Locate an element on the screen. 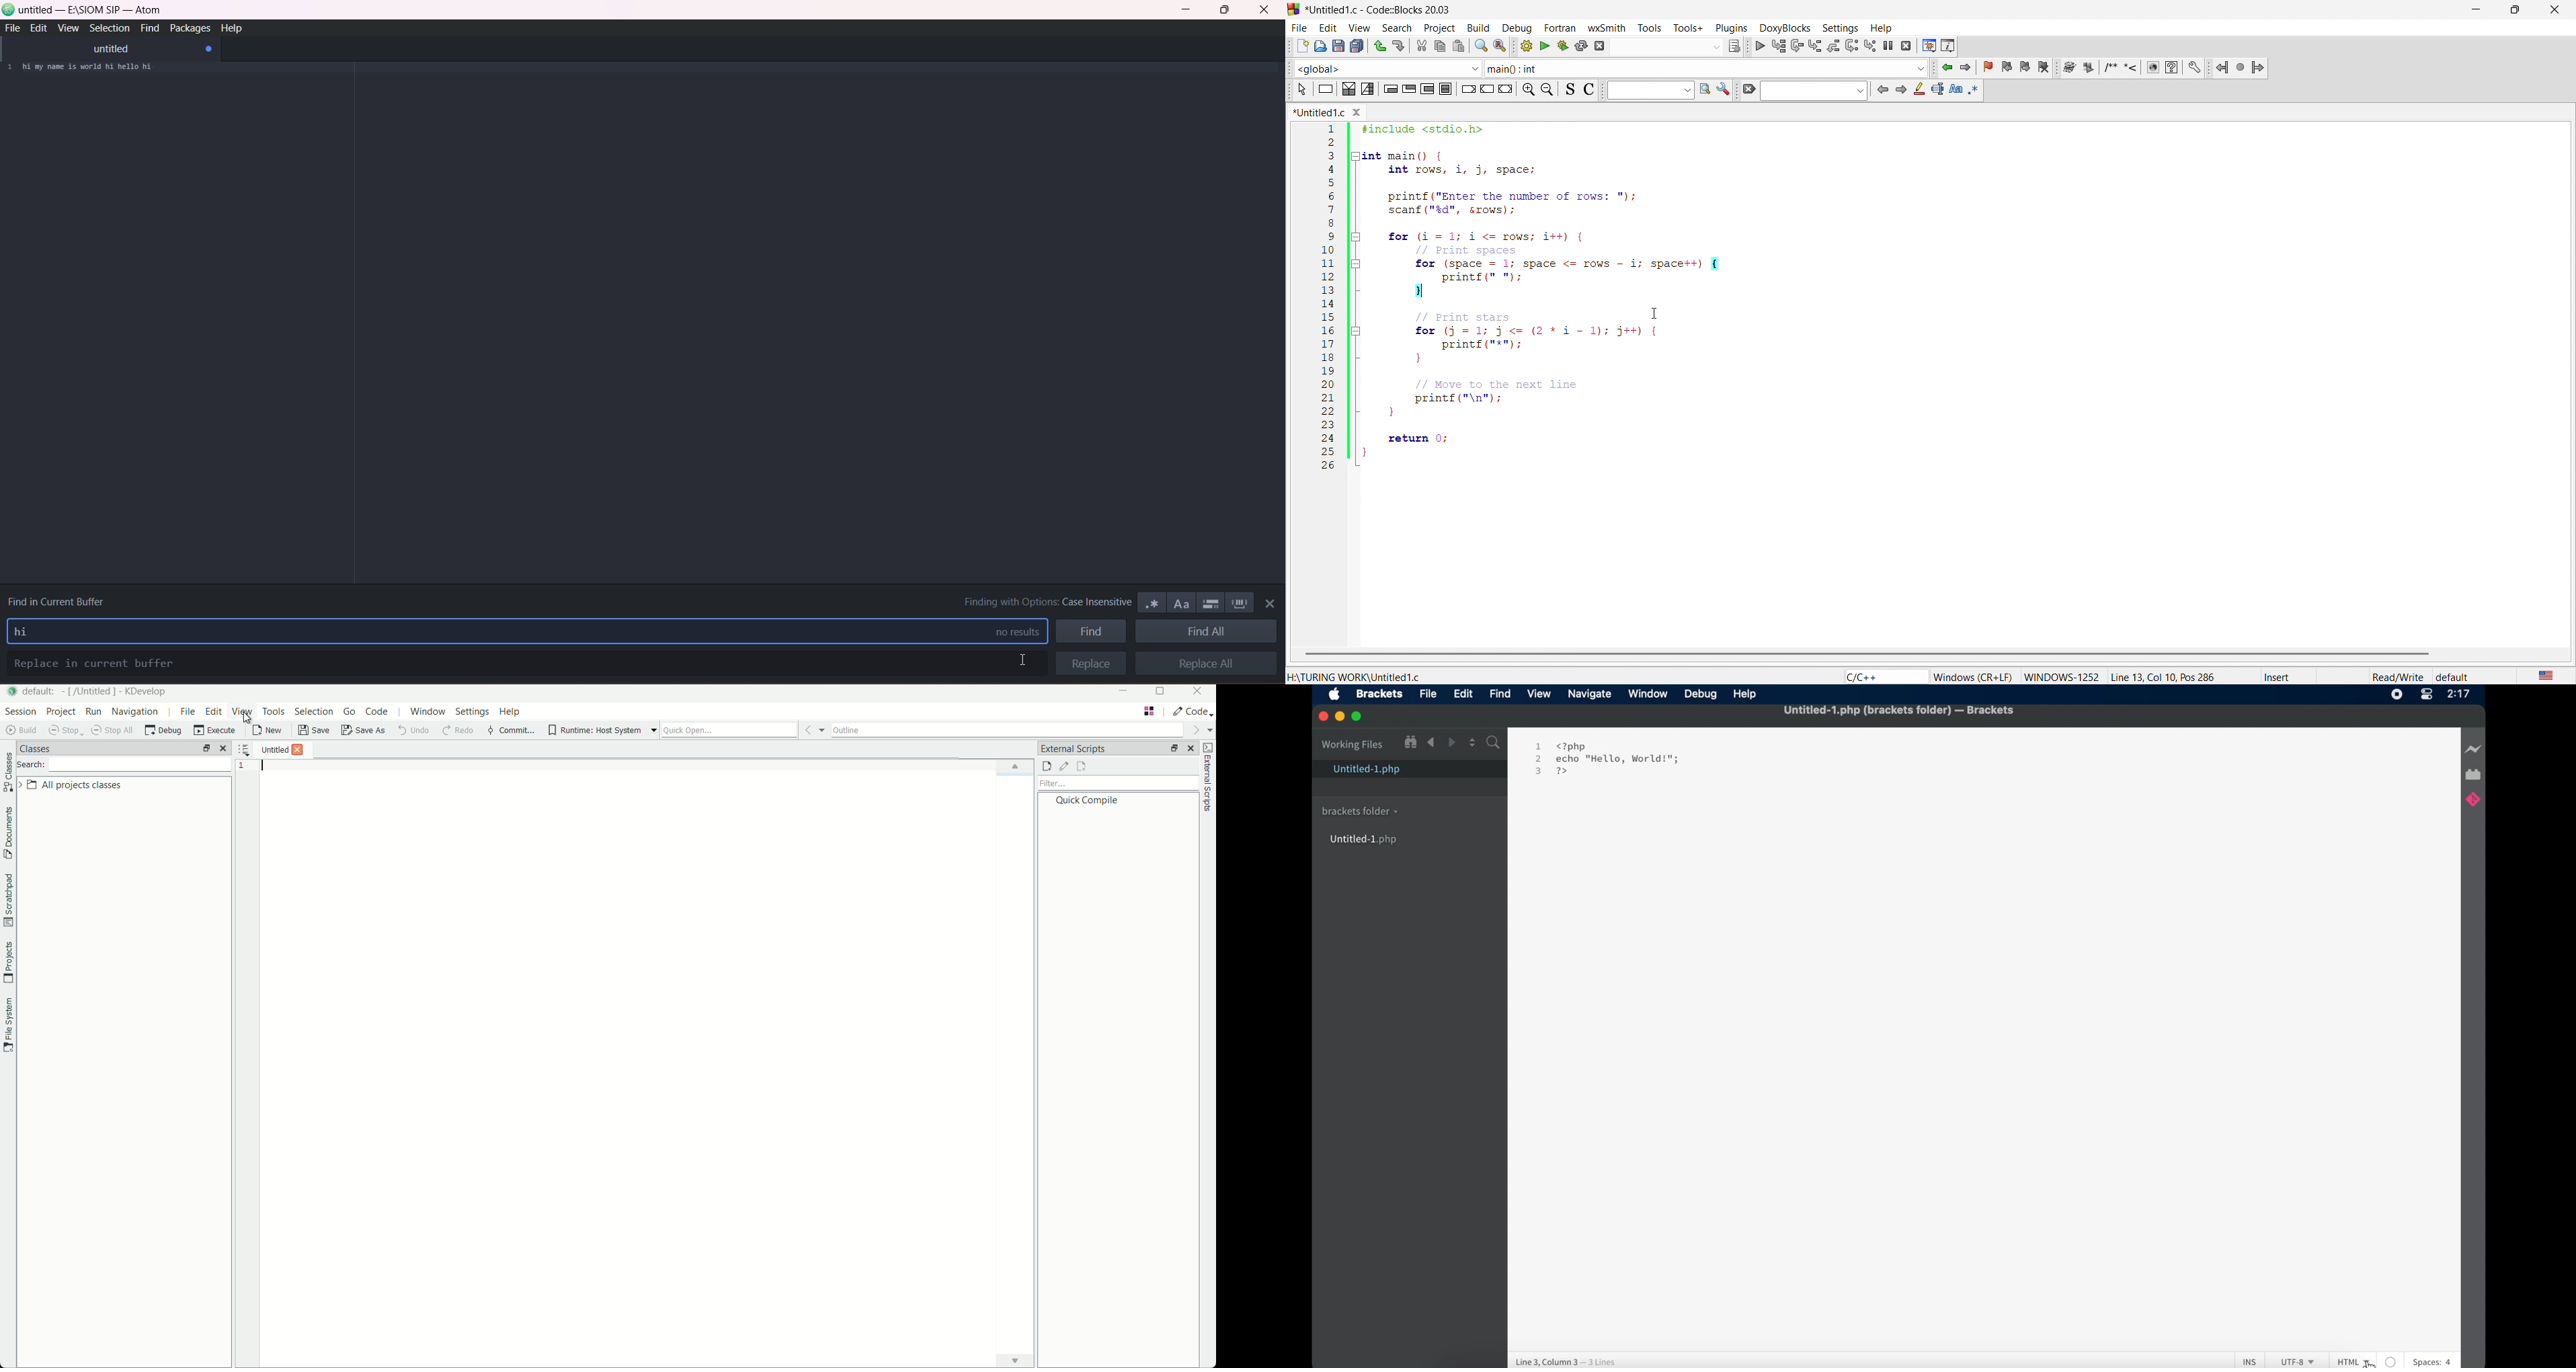 Image resolution: width=2576 pixels, height=1372 pixels. maximize is located at coordinates (1358, 716).